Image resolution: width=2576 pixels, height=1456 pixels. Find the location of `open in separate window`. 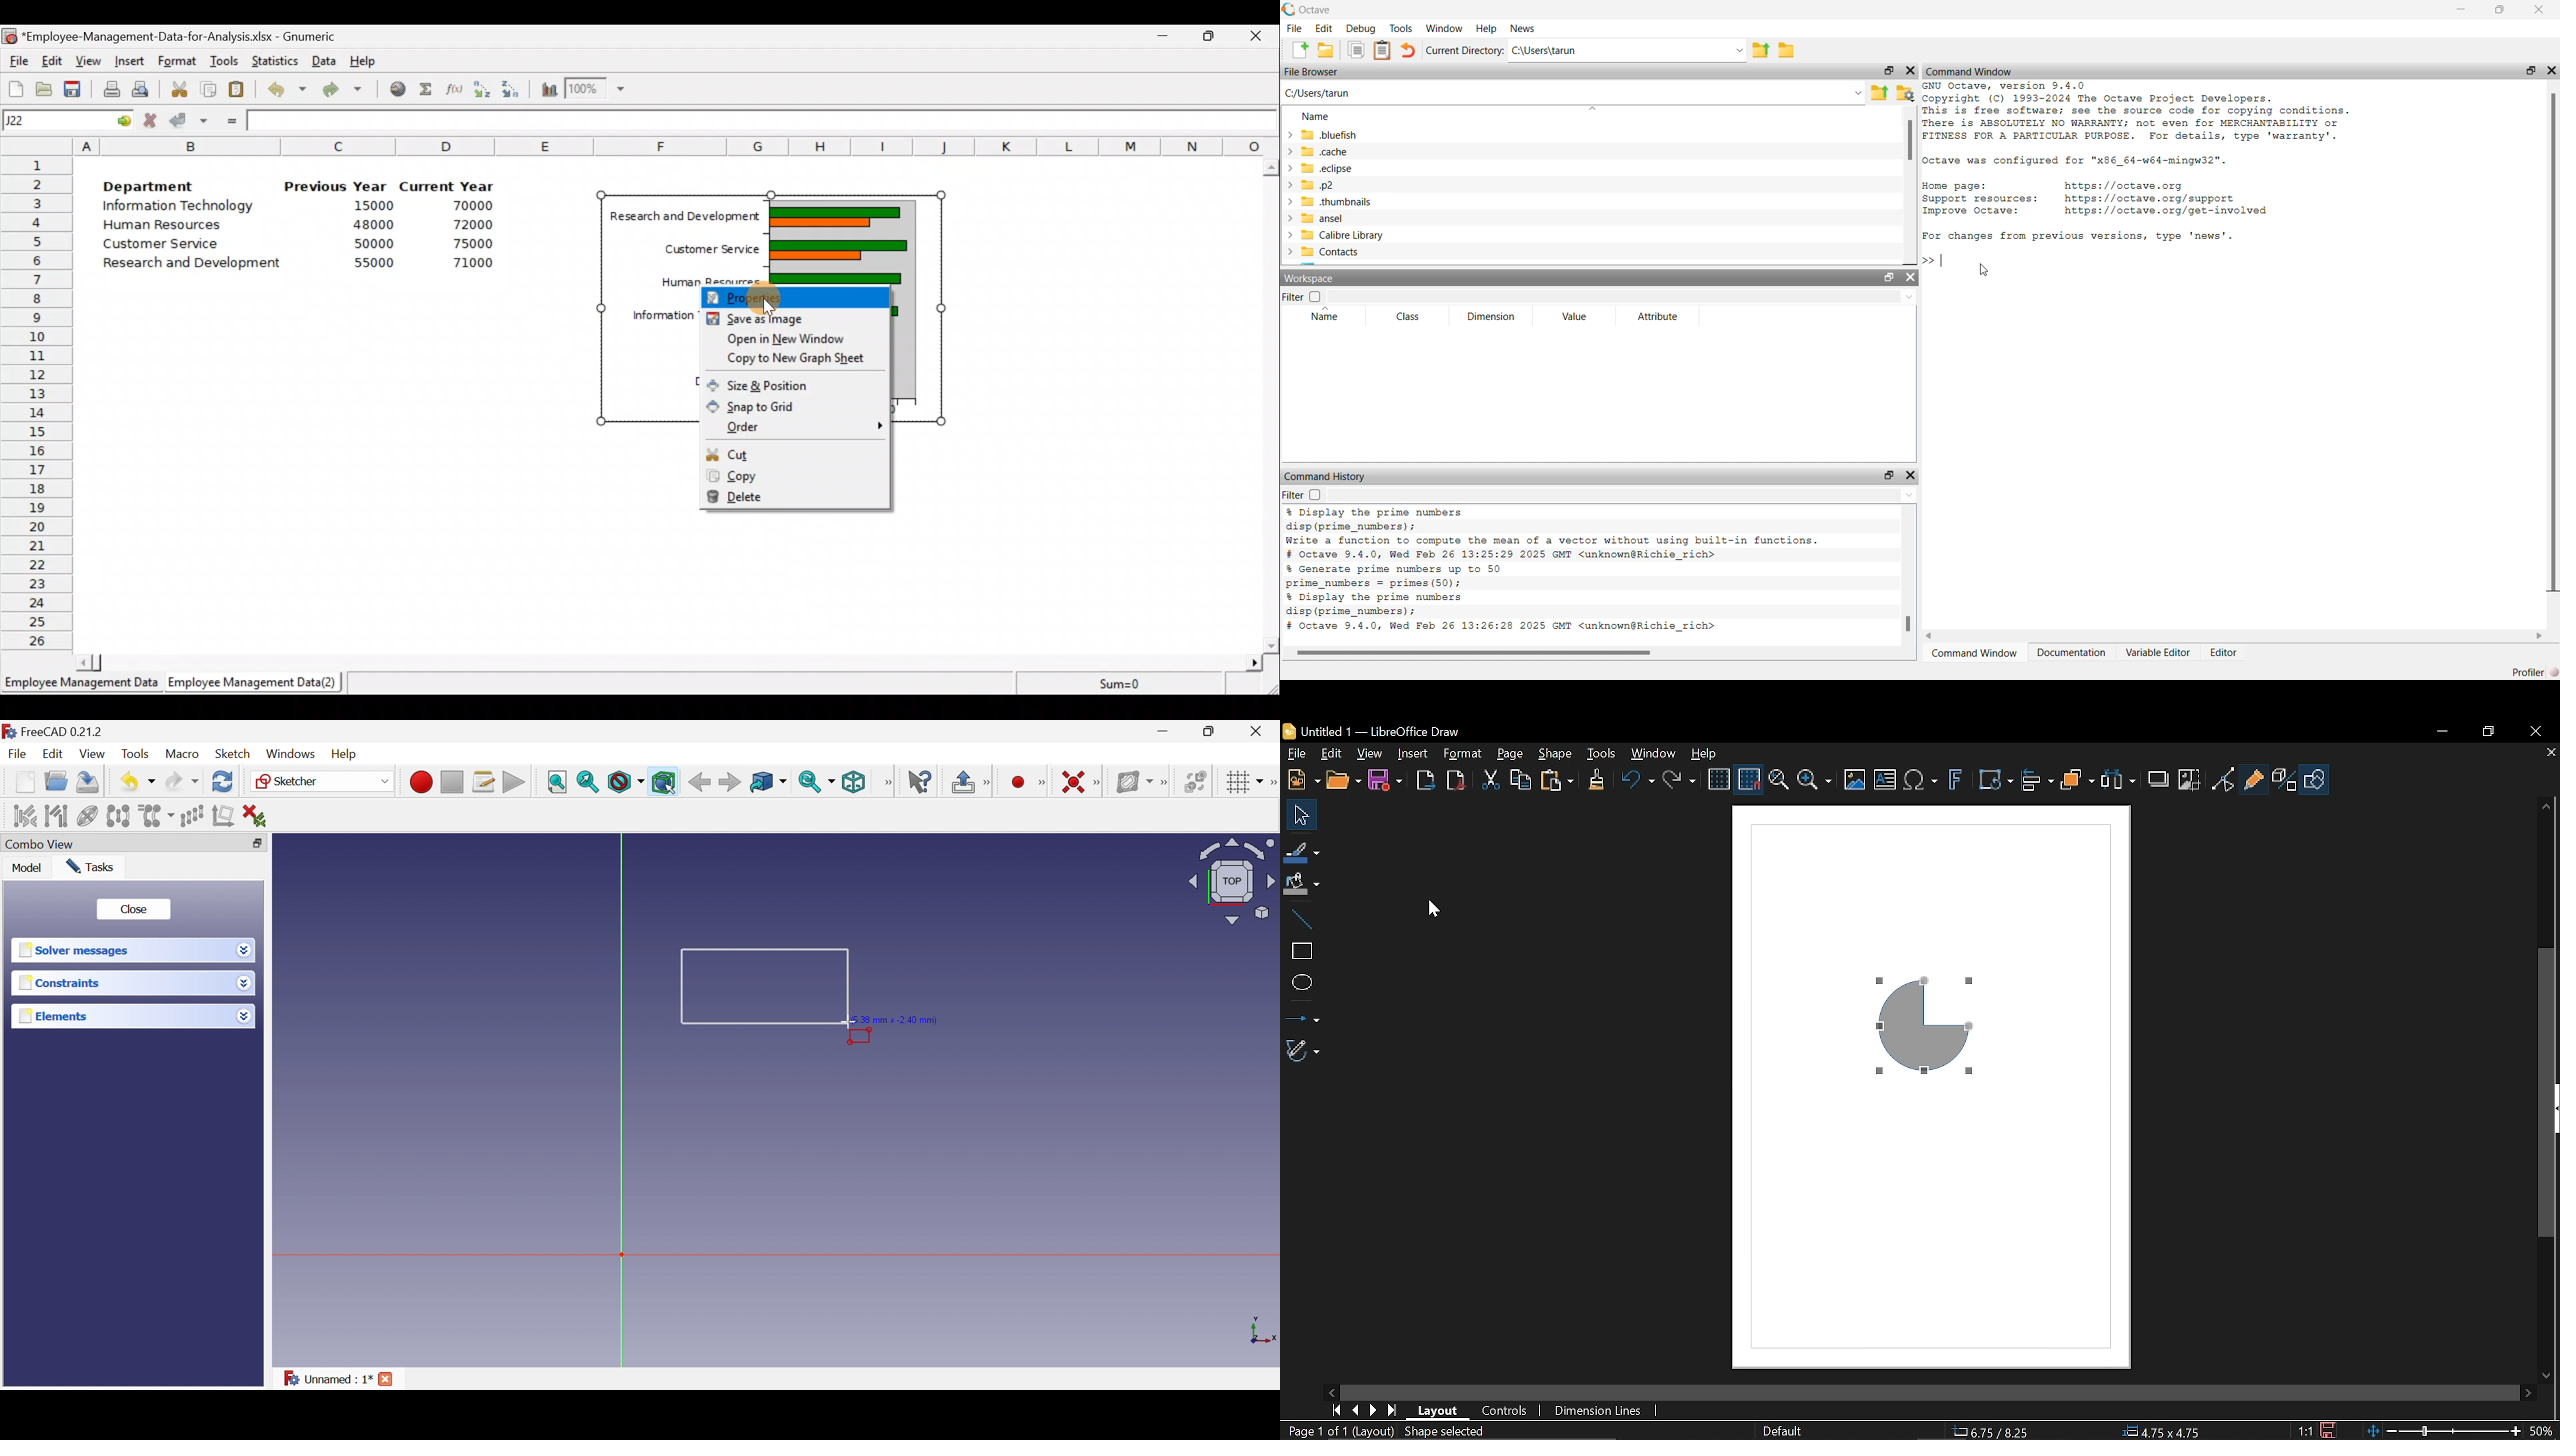

open in separate window is located at coordinates (2532, 71).